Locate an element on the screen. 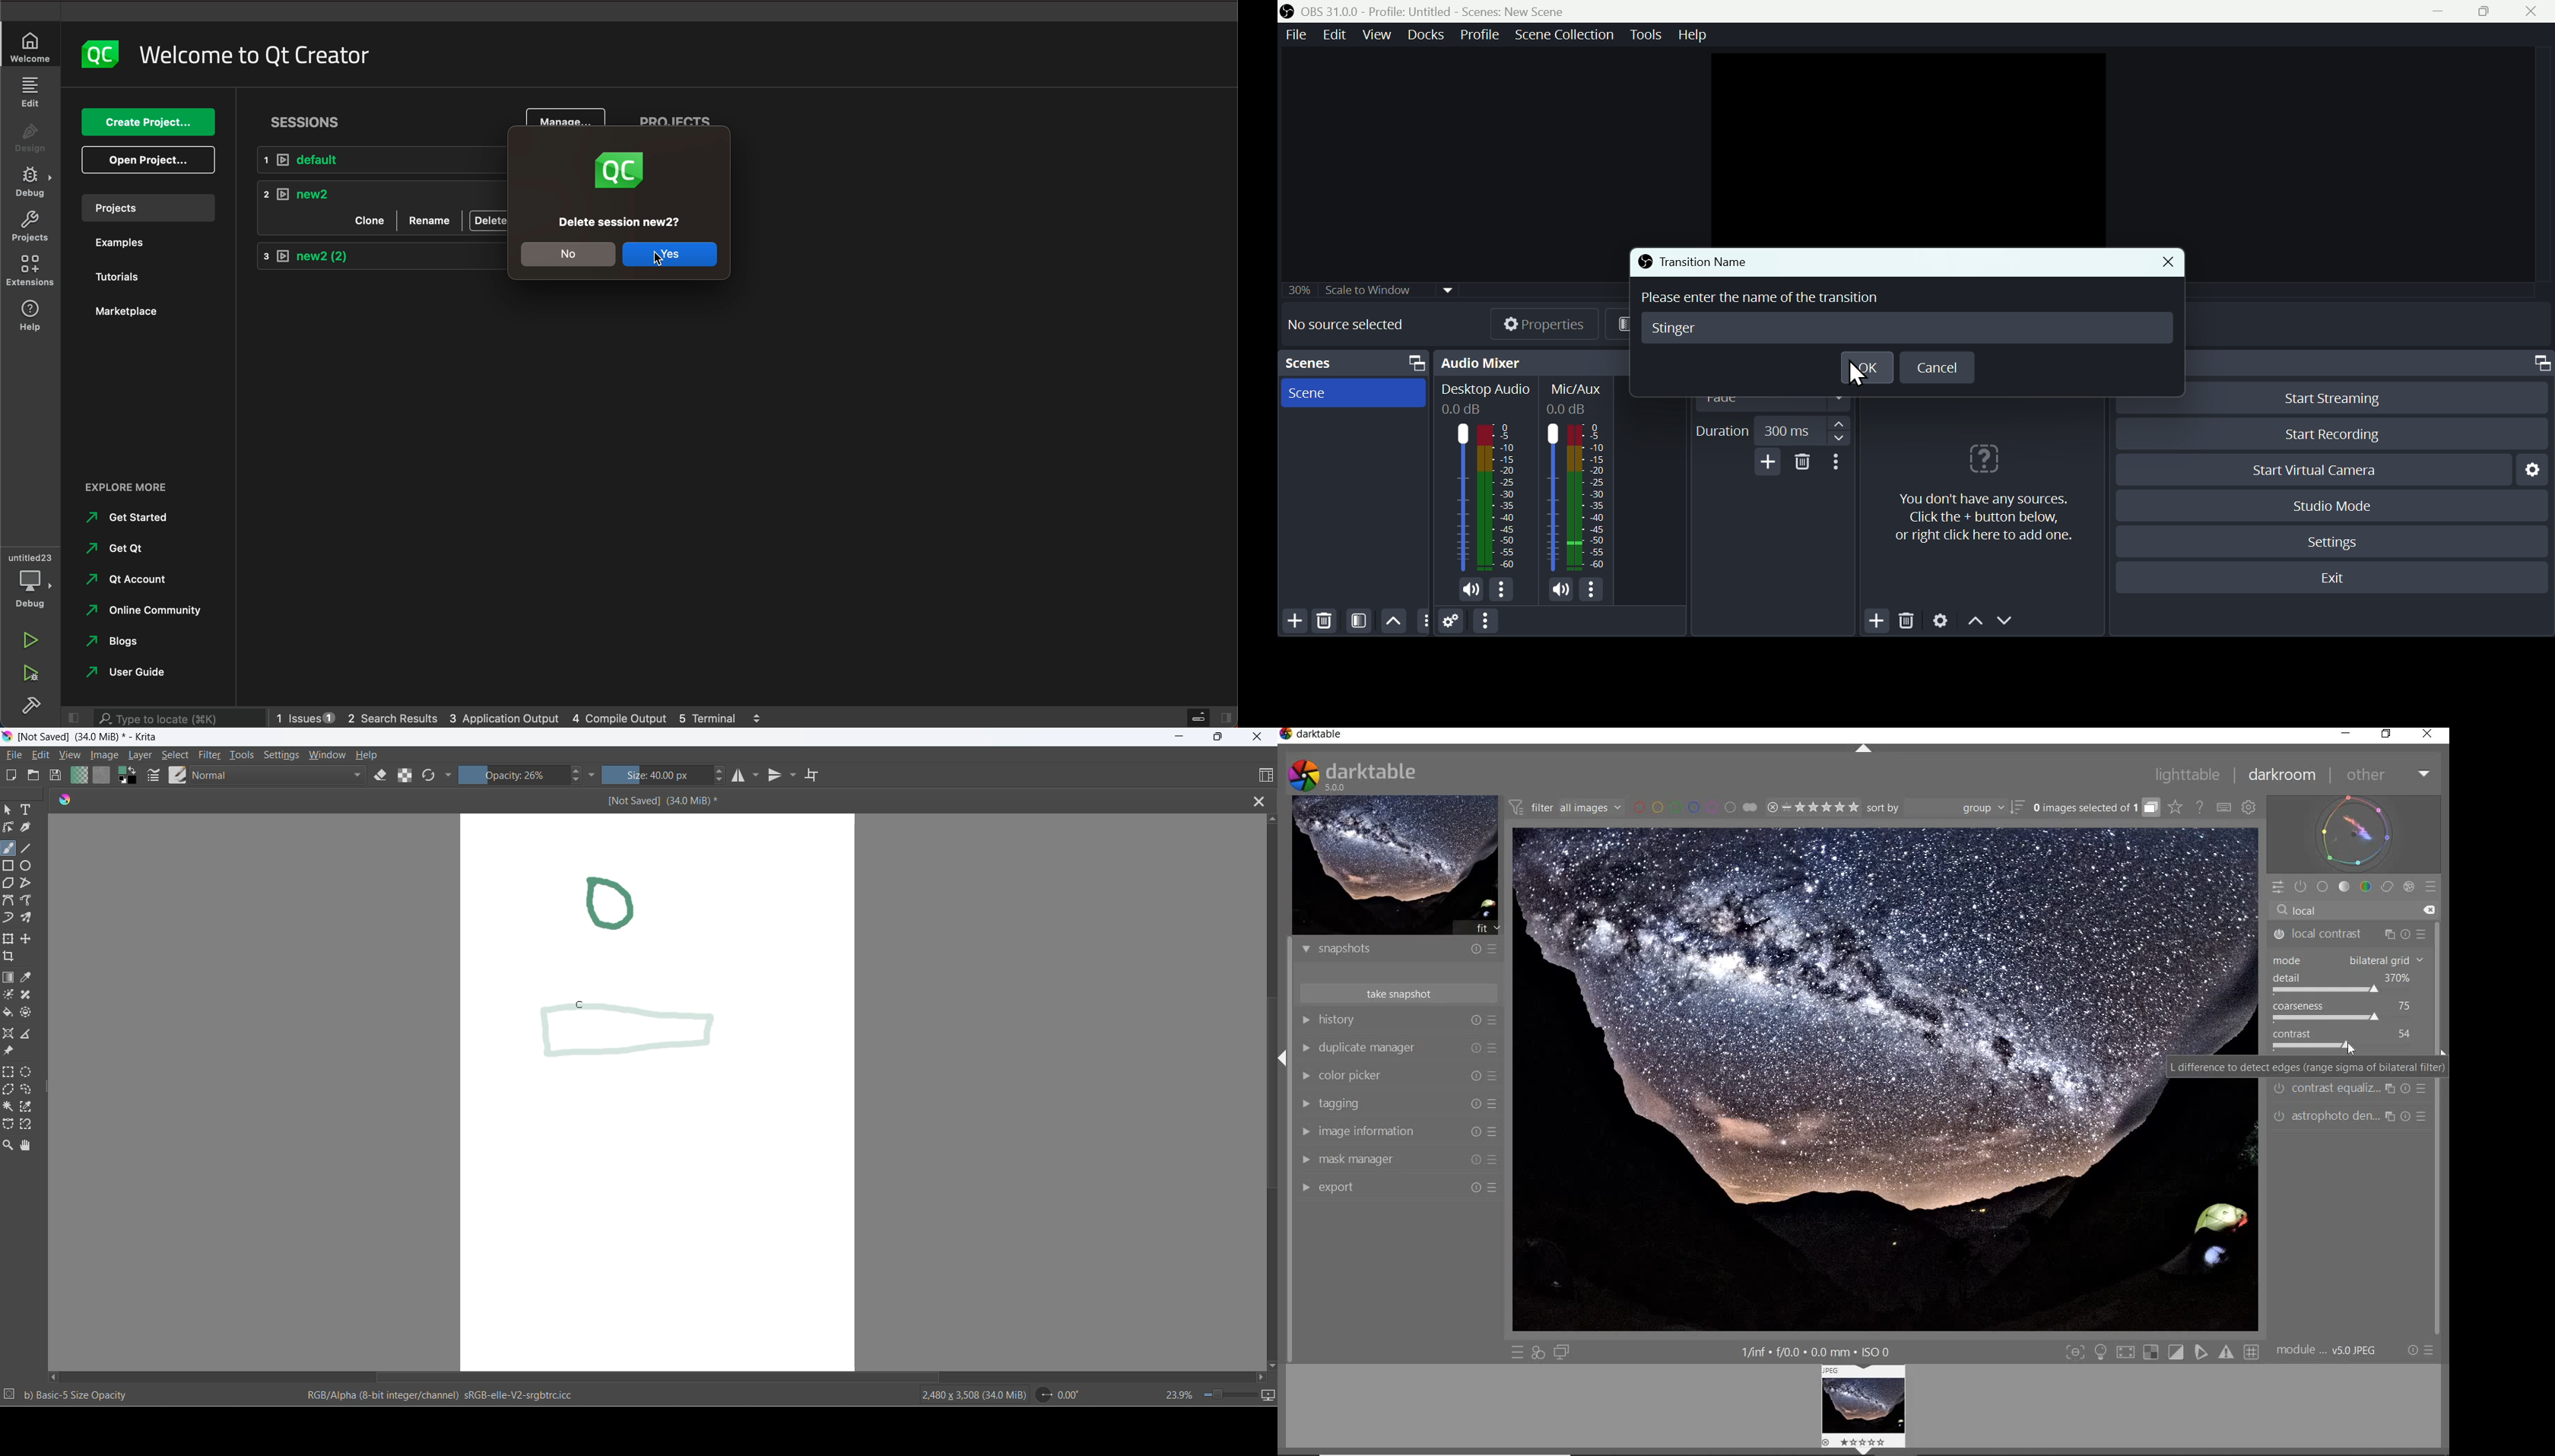  Duration is located at coordinates (1723, 431).